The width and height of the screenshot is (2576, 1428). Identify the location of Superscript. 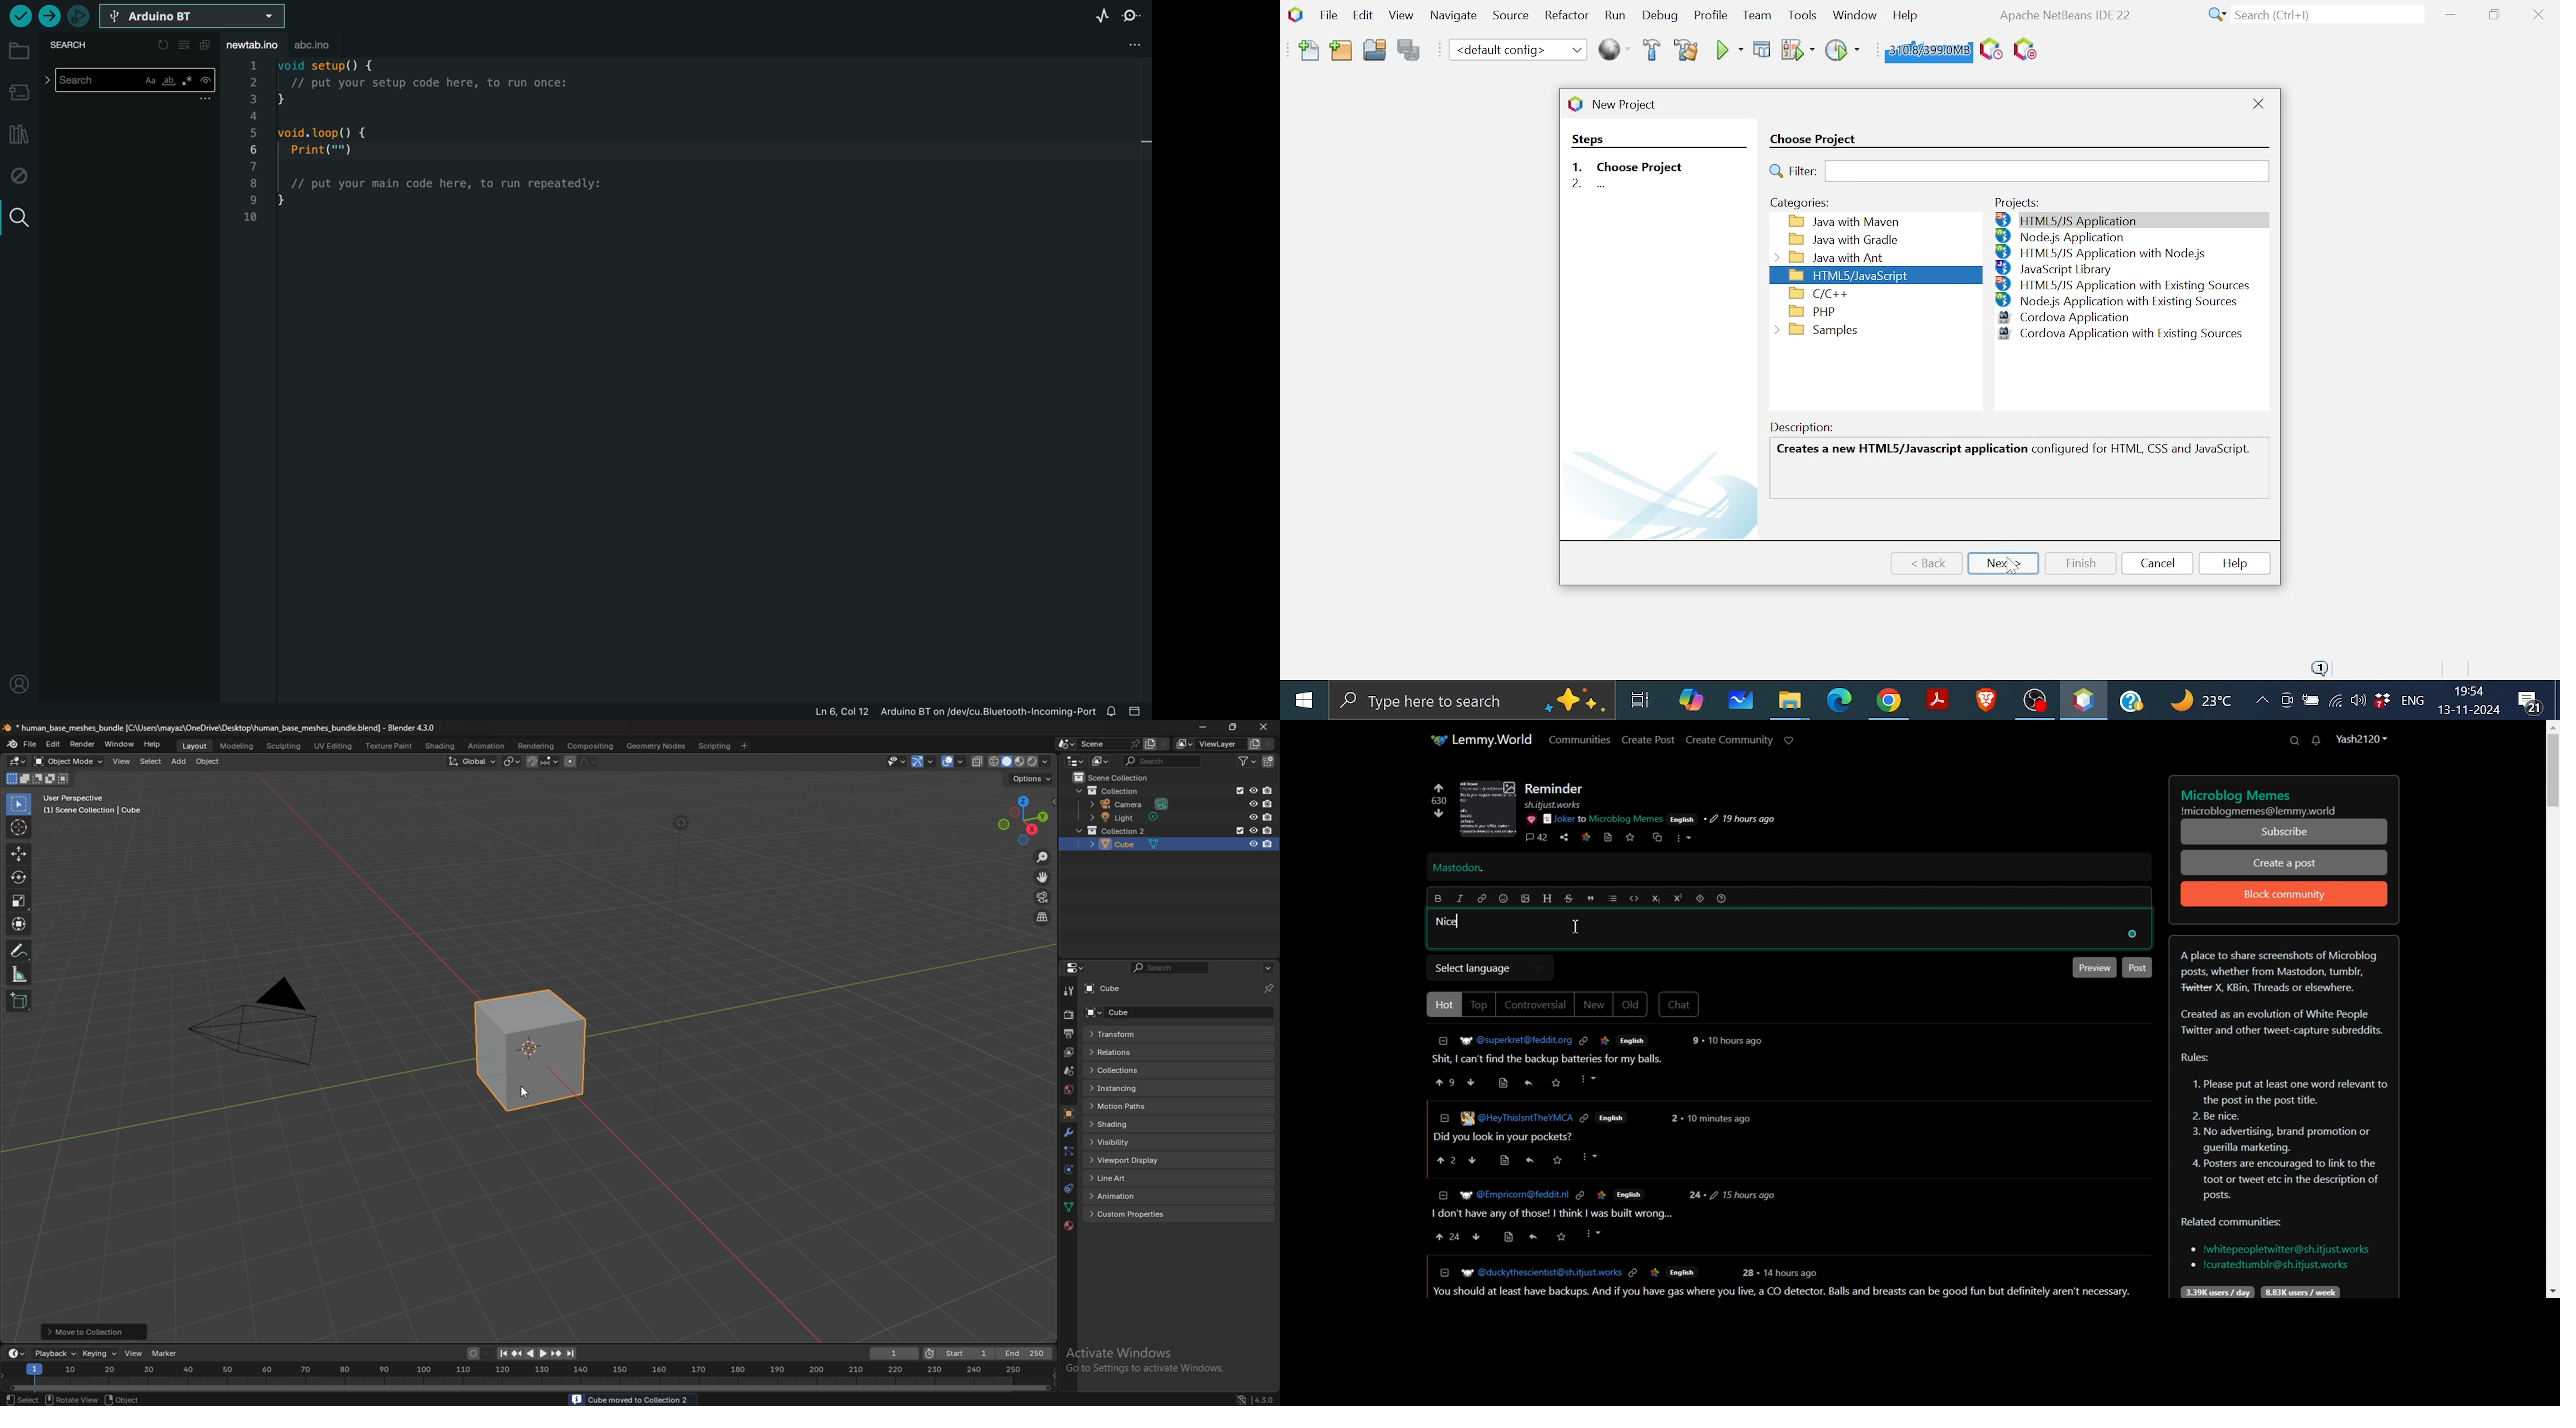
(1678, 898).